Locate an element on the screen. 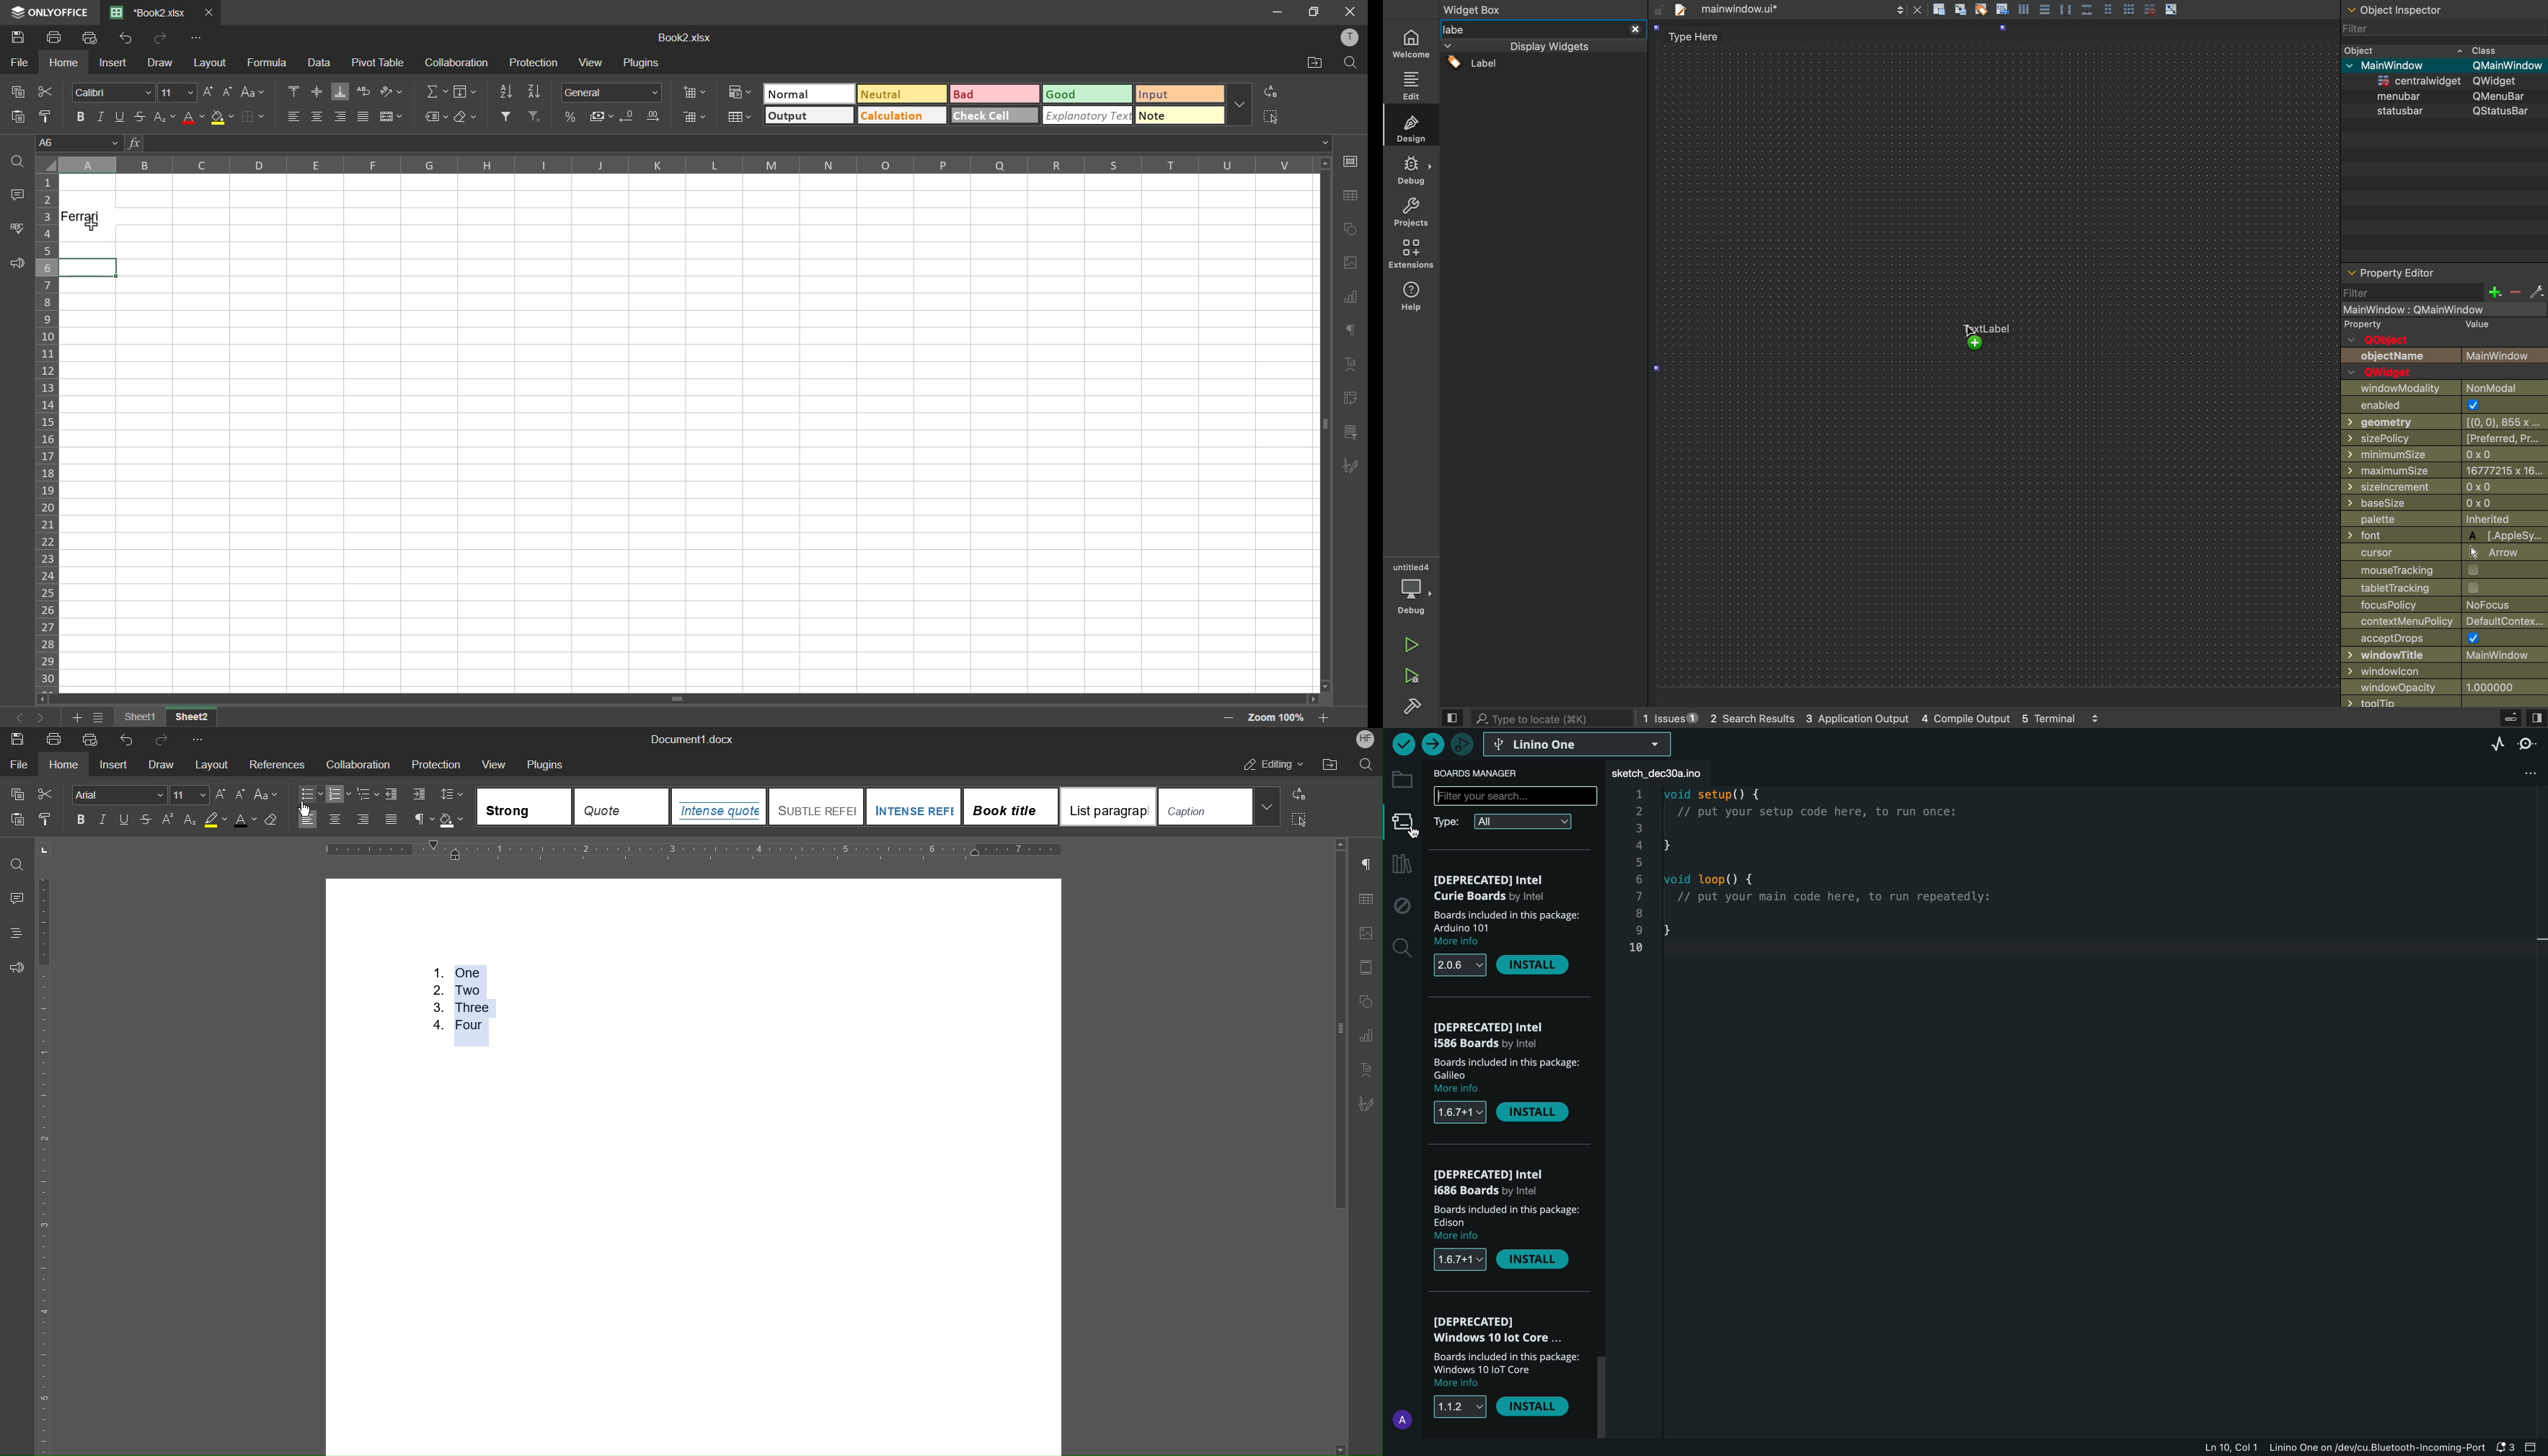 The height and width of the screenshot is (1456, 2548). Document Title is located at coordinates (689, 739).